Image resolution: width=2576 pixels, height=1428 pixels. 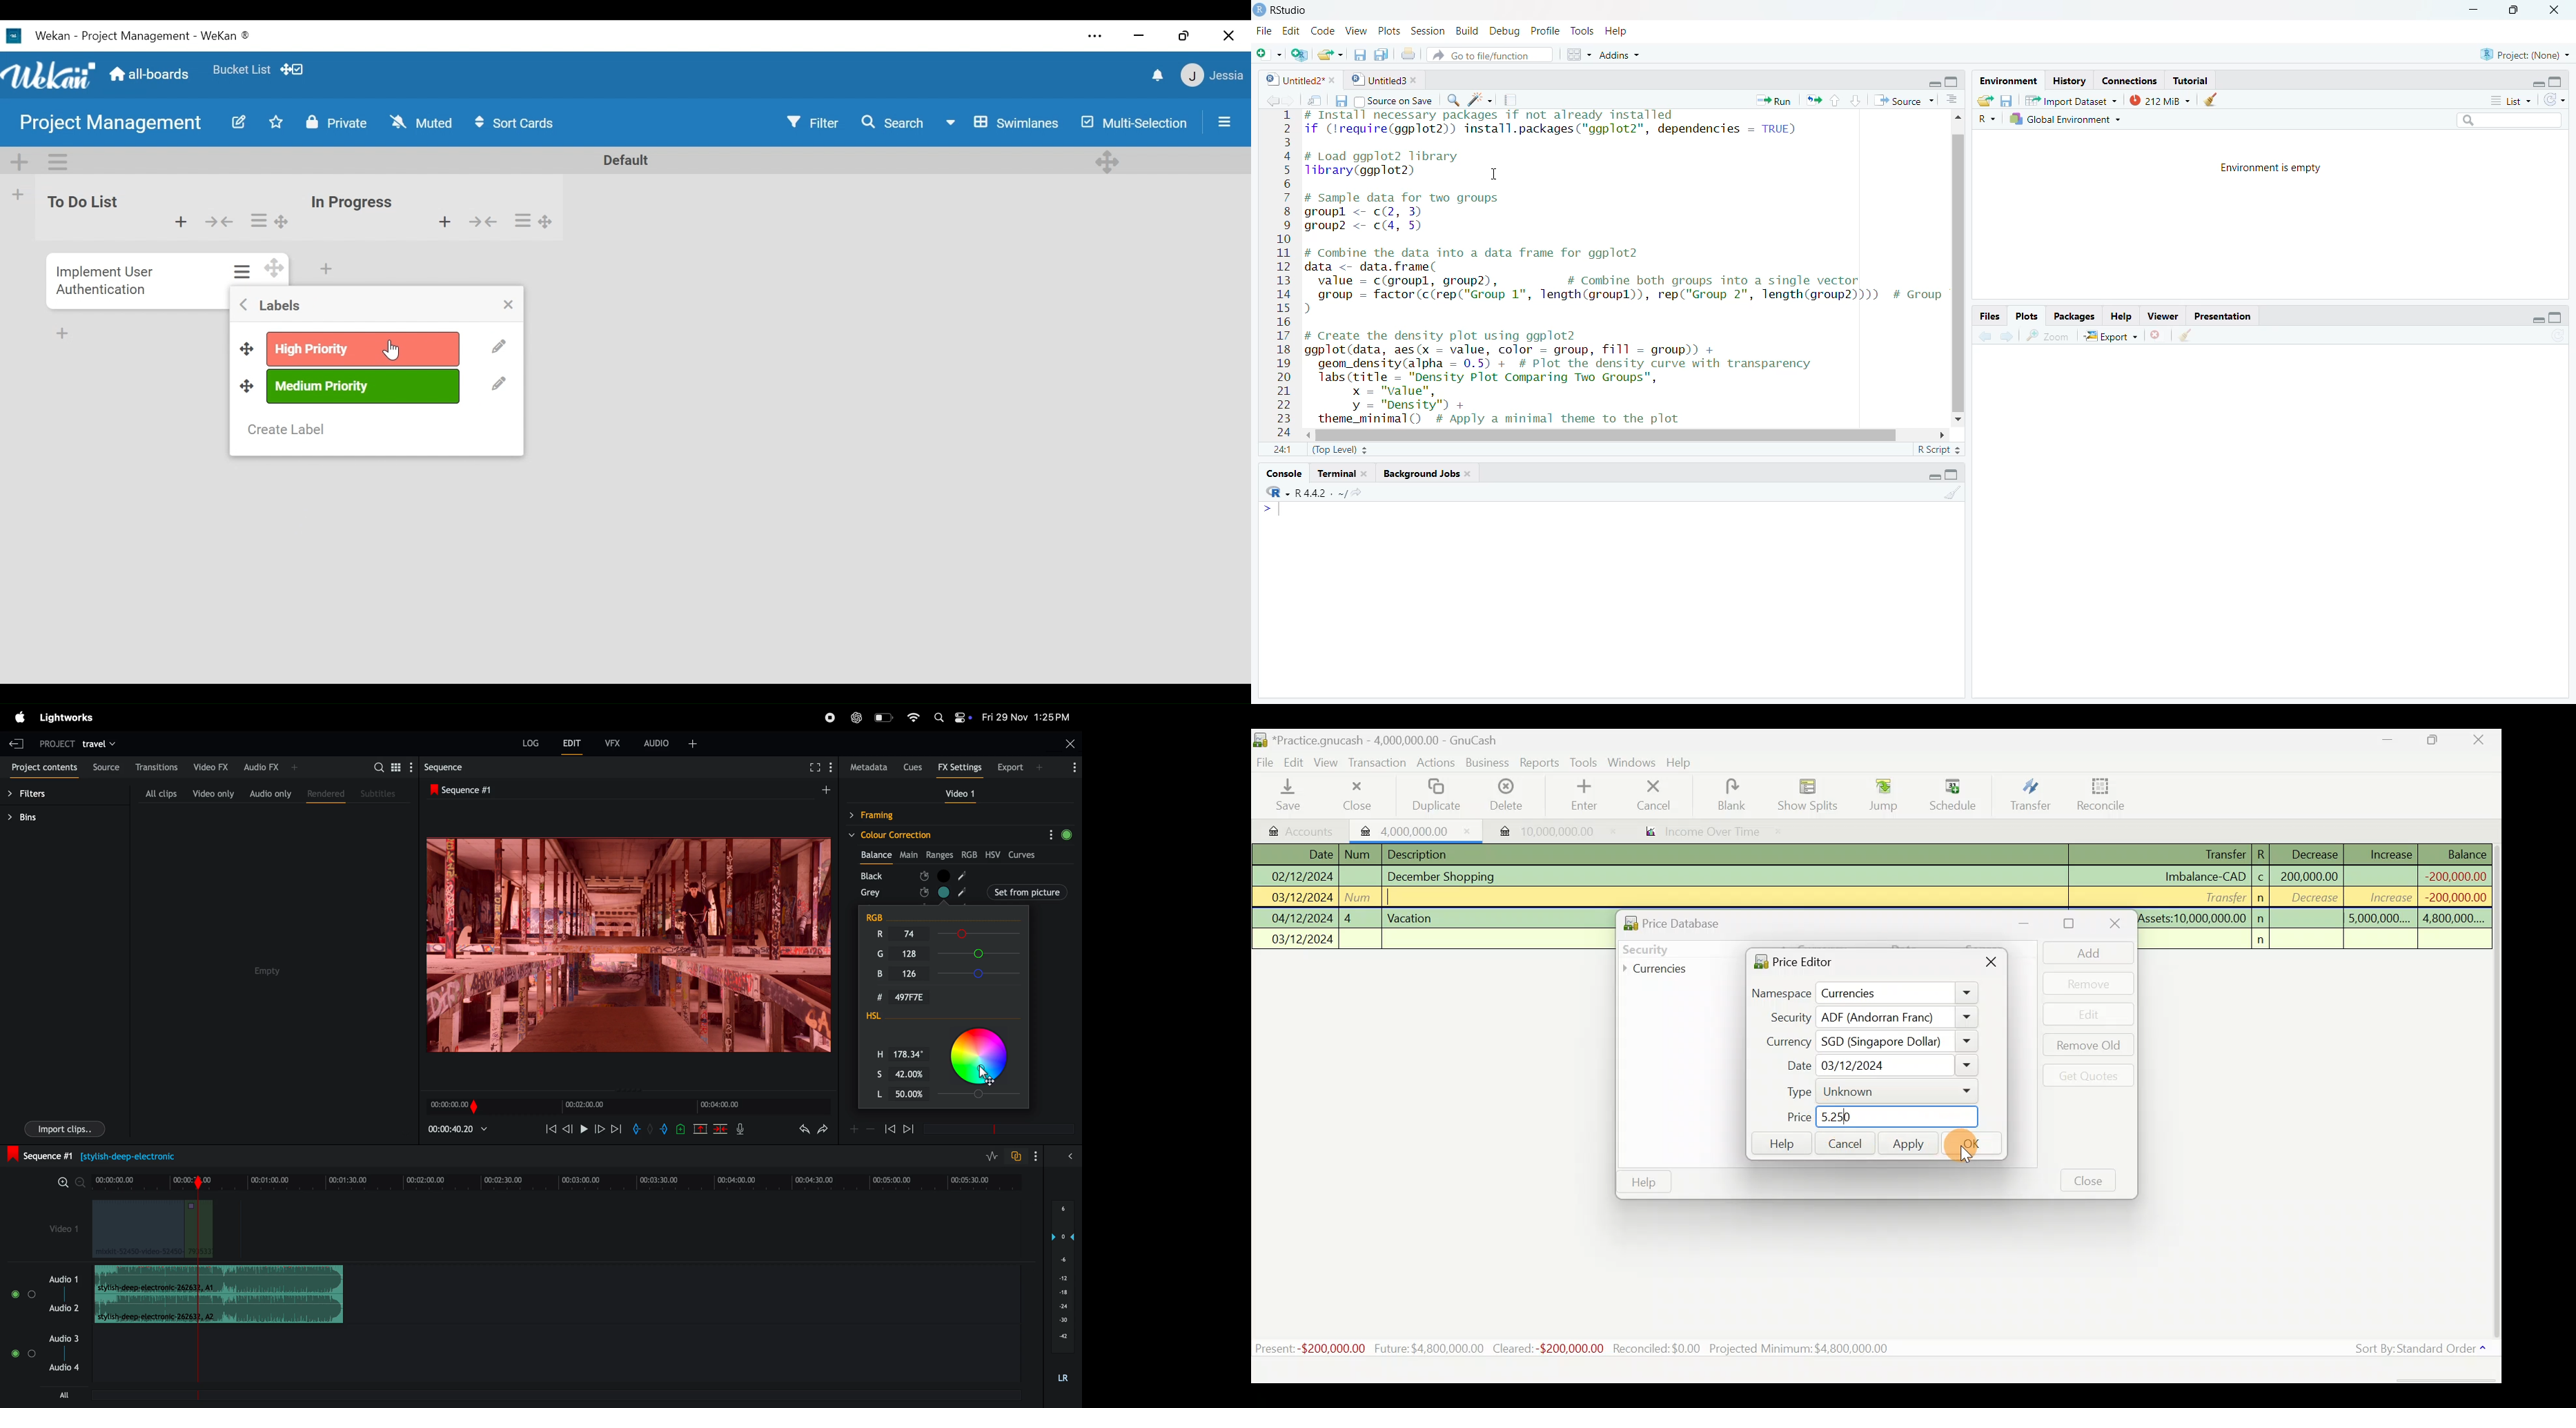 I want to click on history, so click(x=2067, y=80).